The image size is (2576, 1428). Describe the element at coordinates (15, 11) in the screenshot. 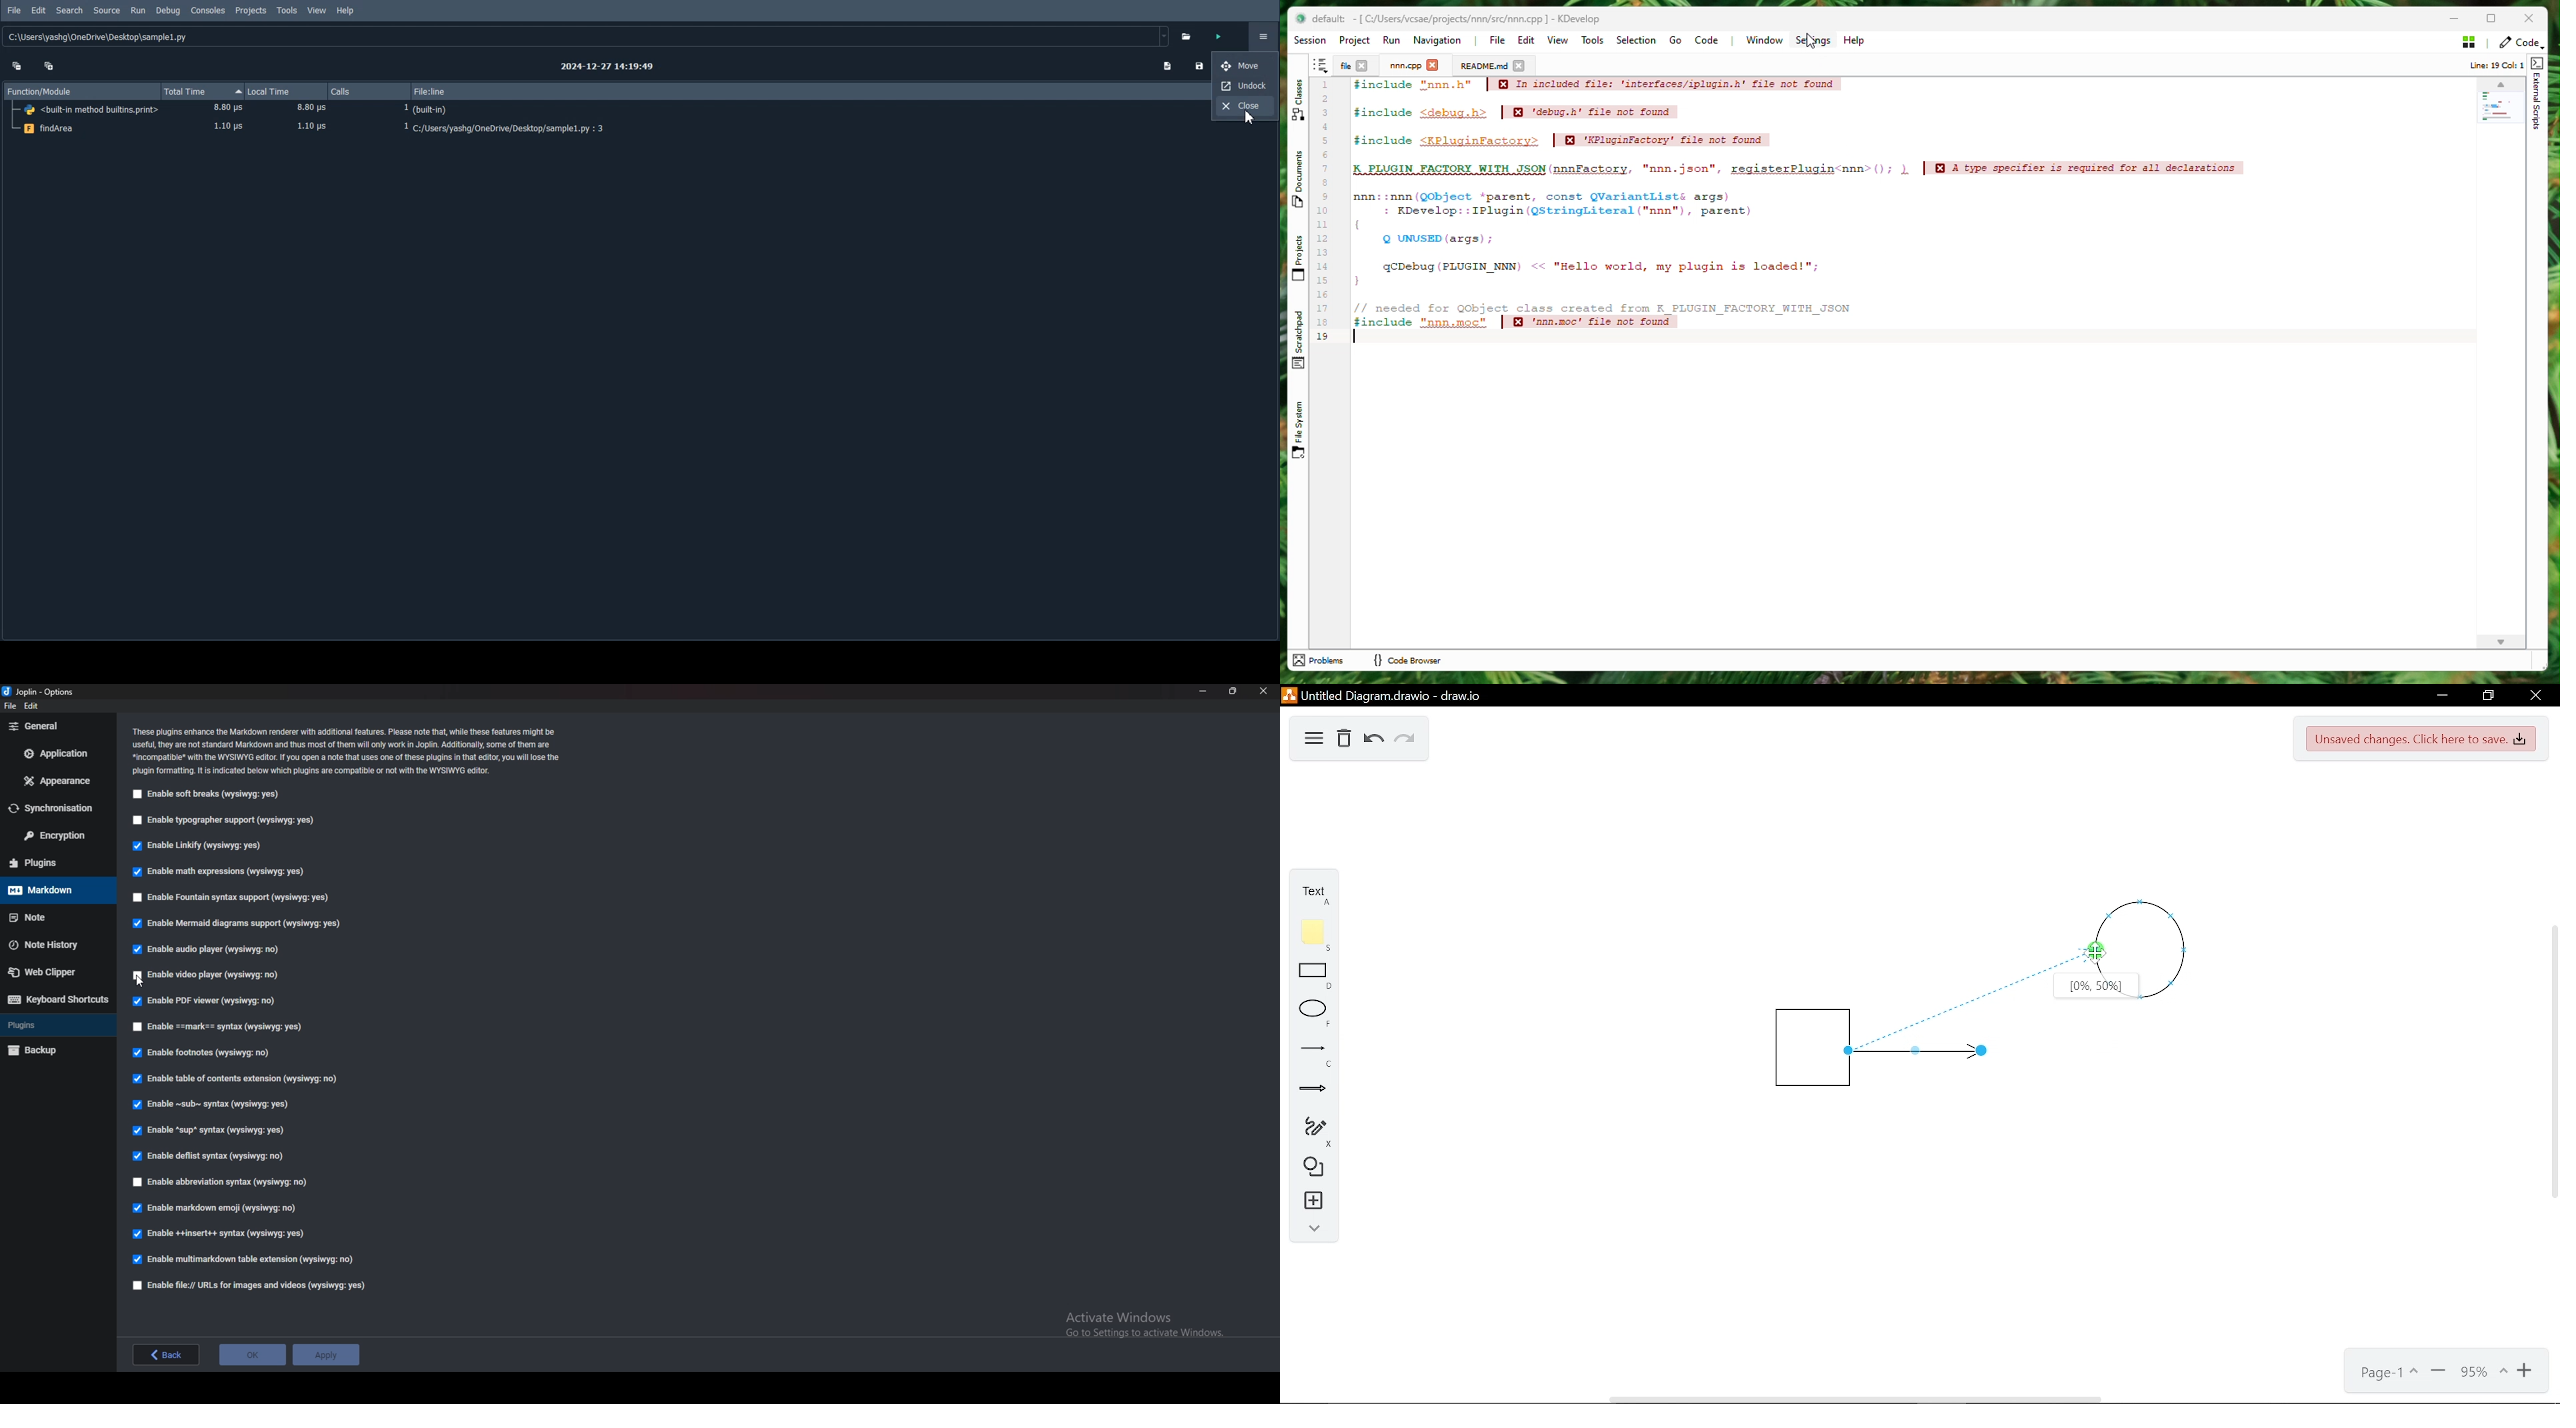

I see `File` at that location.